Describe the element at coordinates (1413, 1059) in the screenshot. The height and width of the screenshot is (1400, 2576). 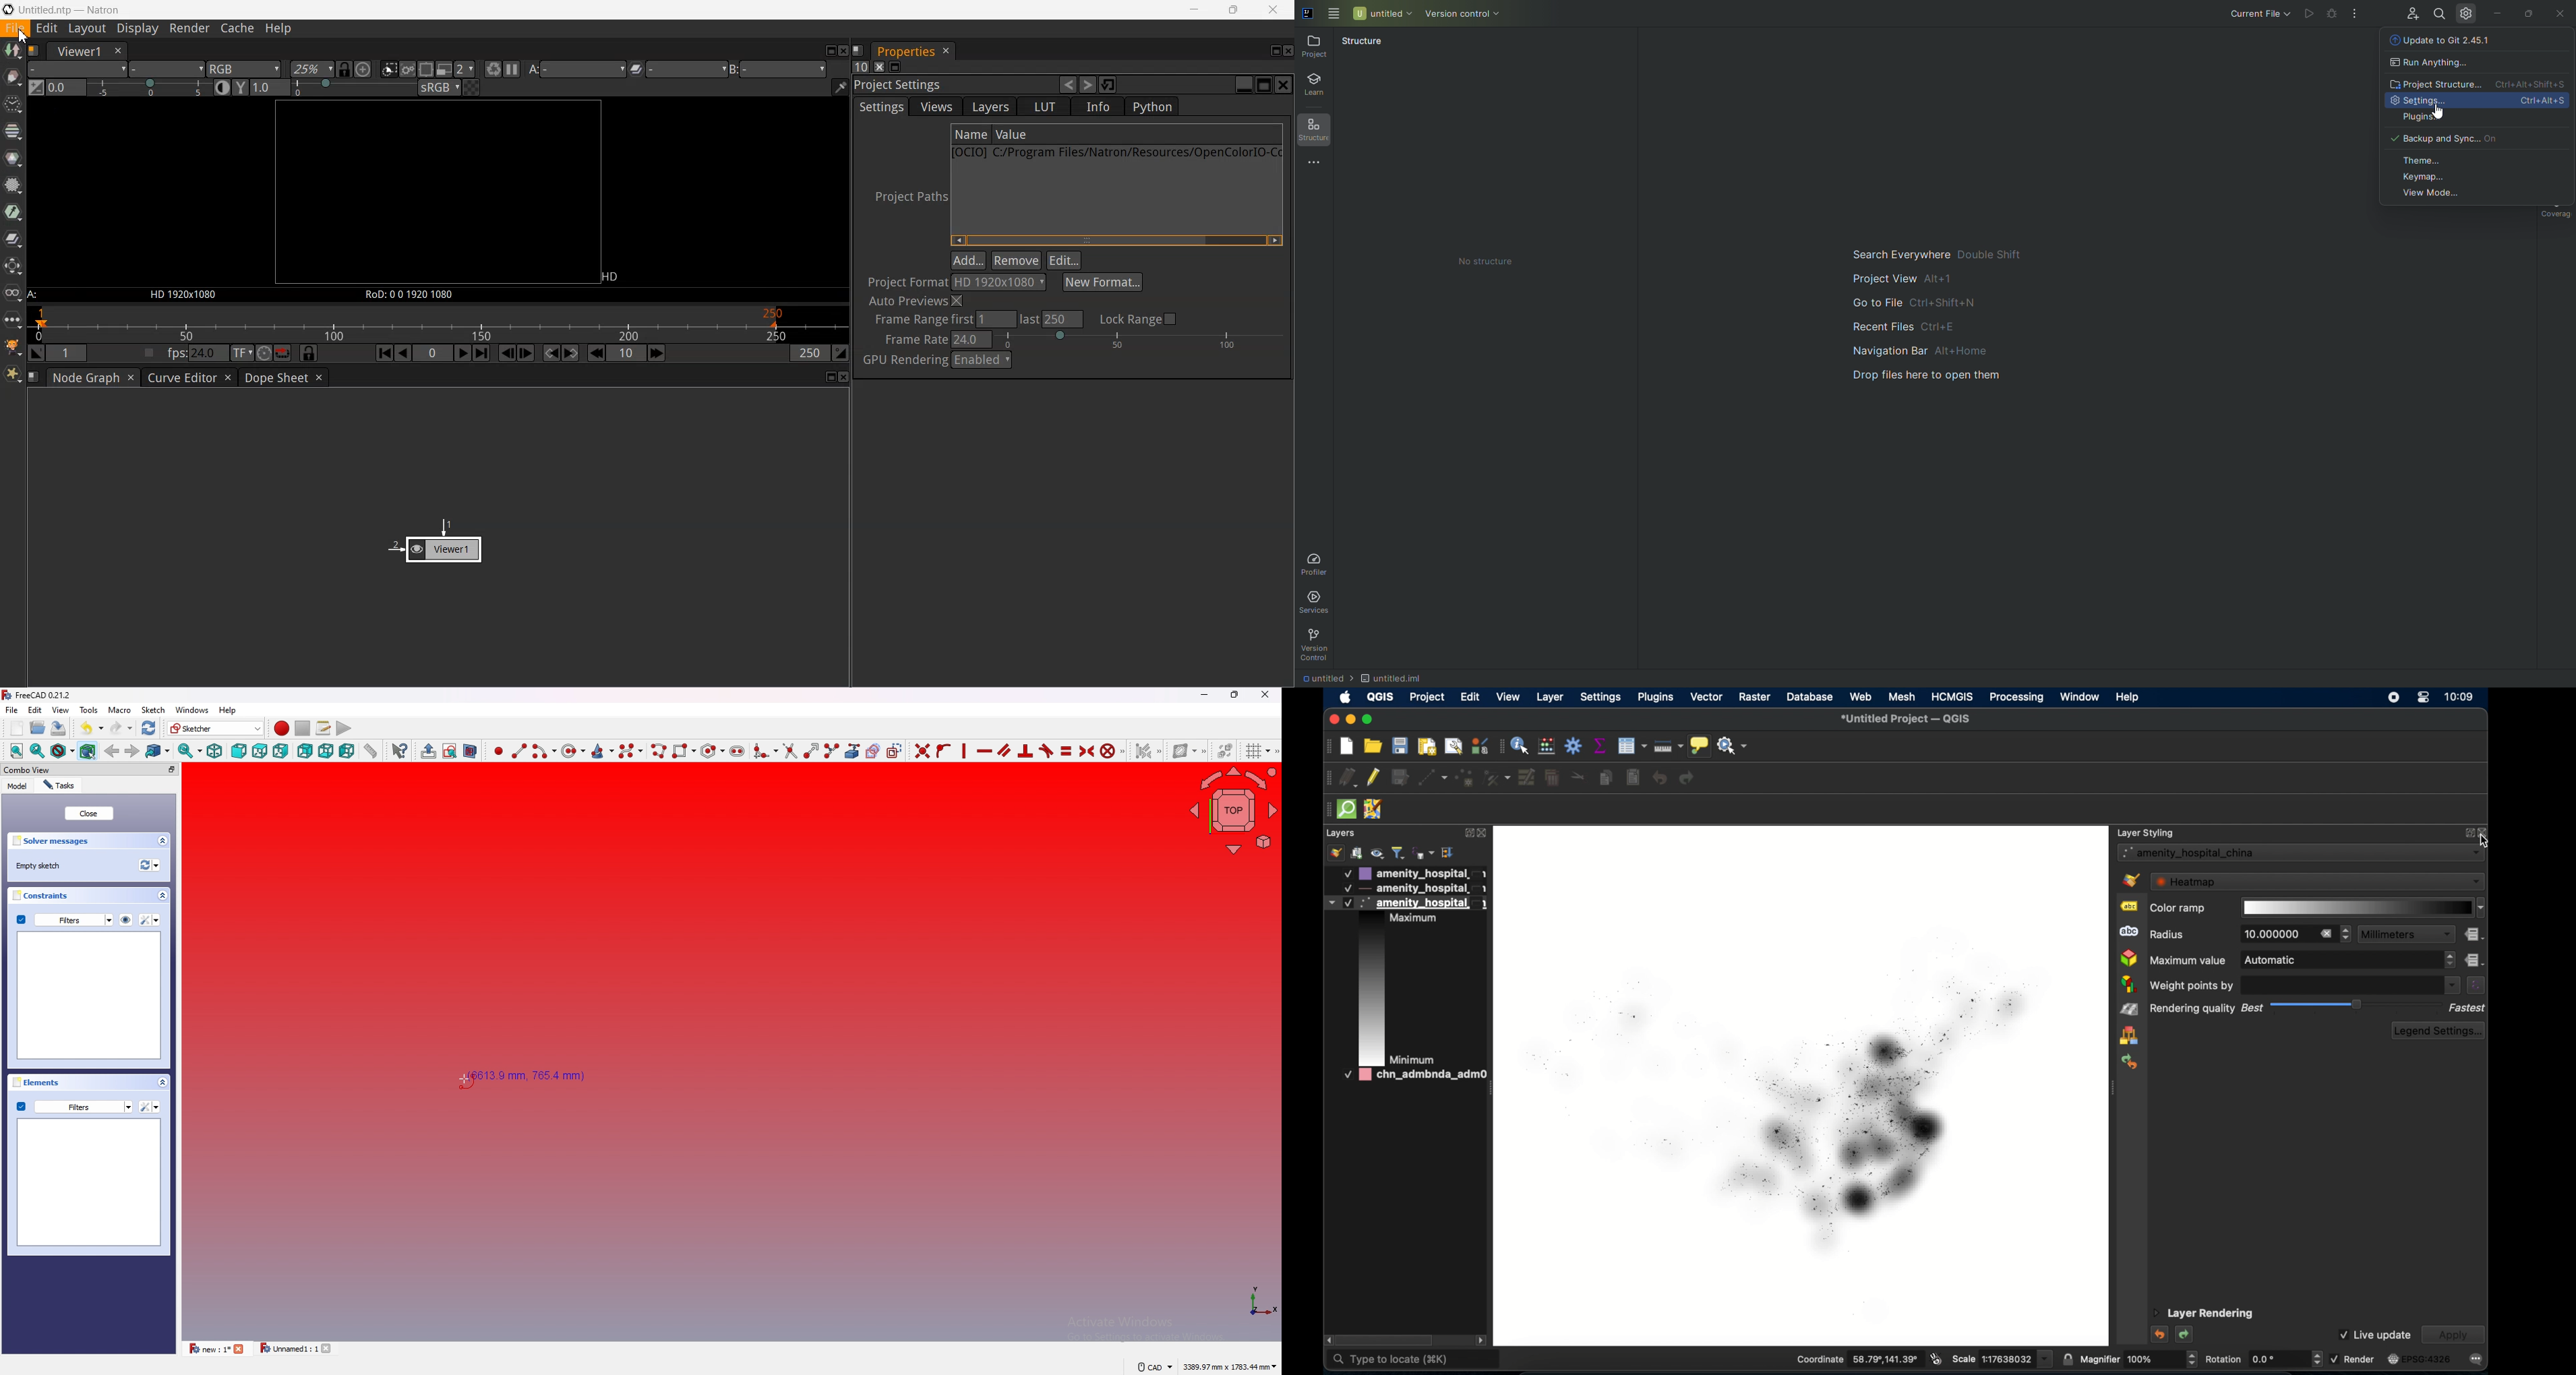
I see `Minimum` at that location.